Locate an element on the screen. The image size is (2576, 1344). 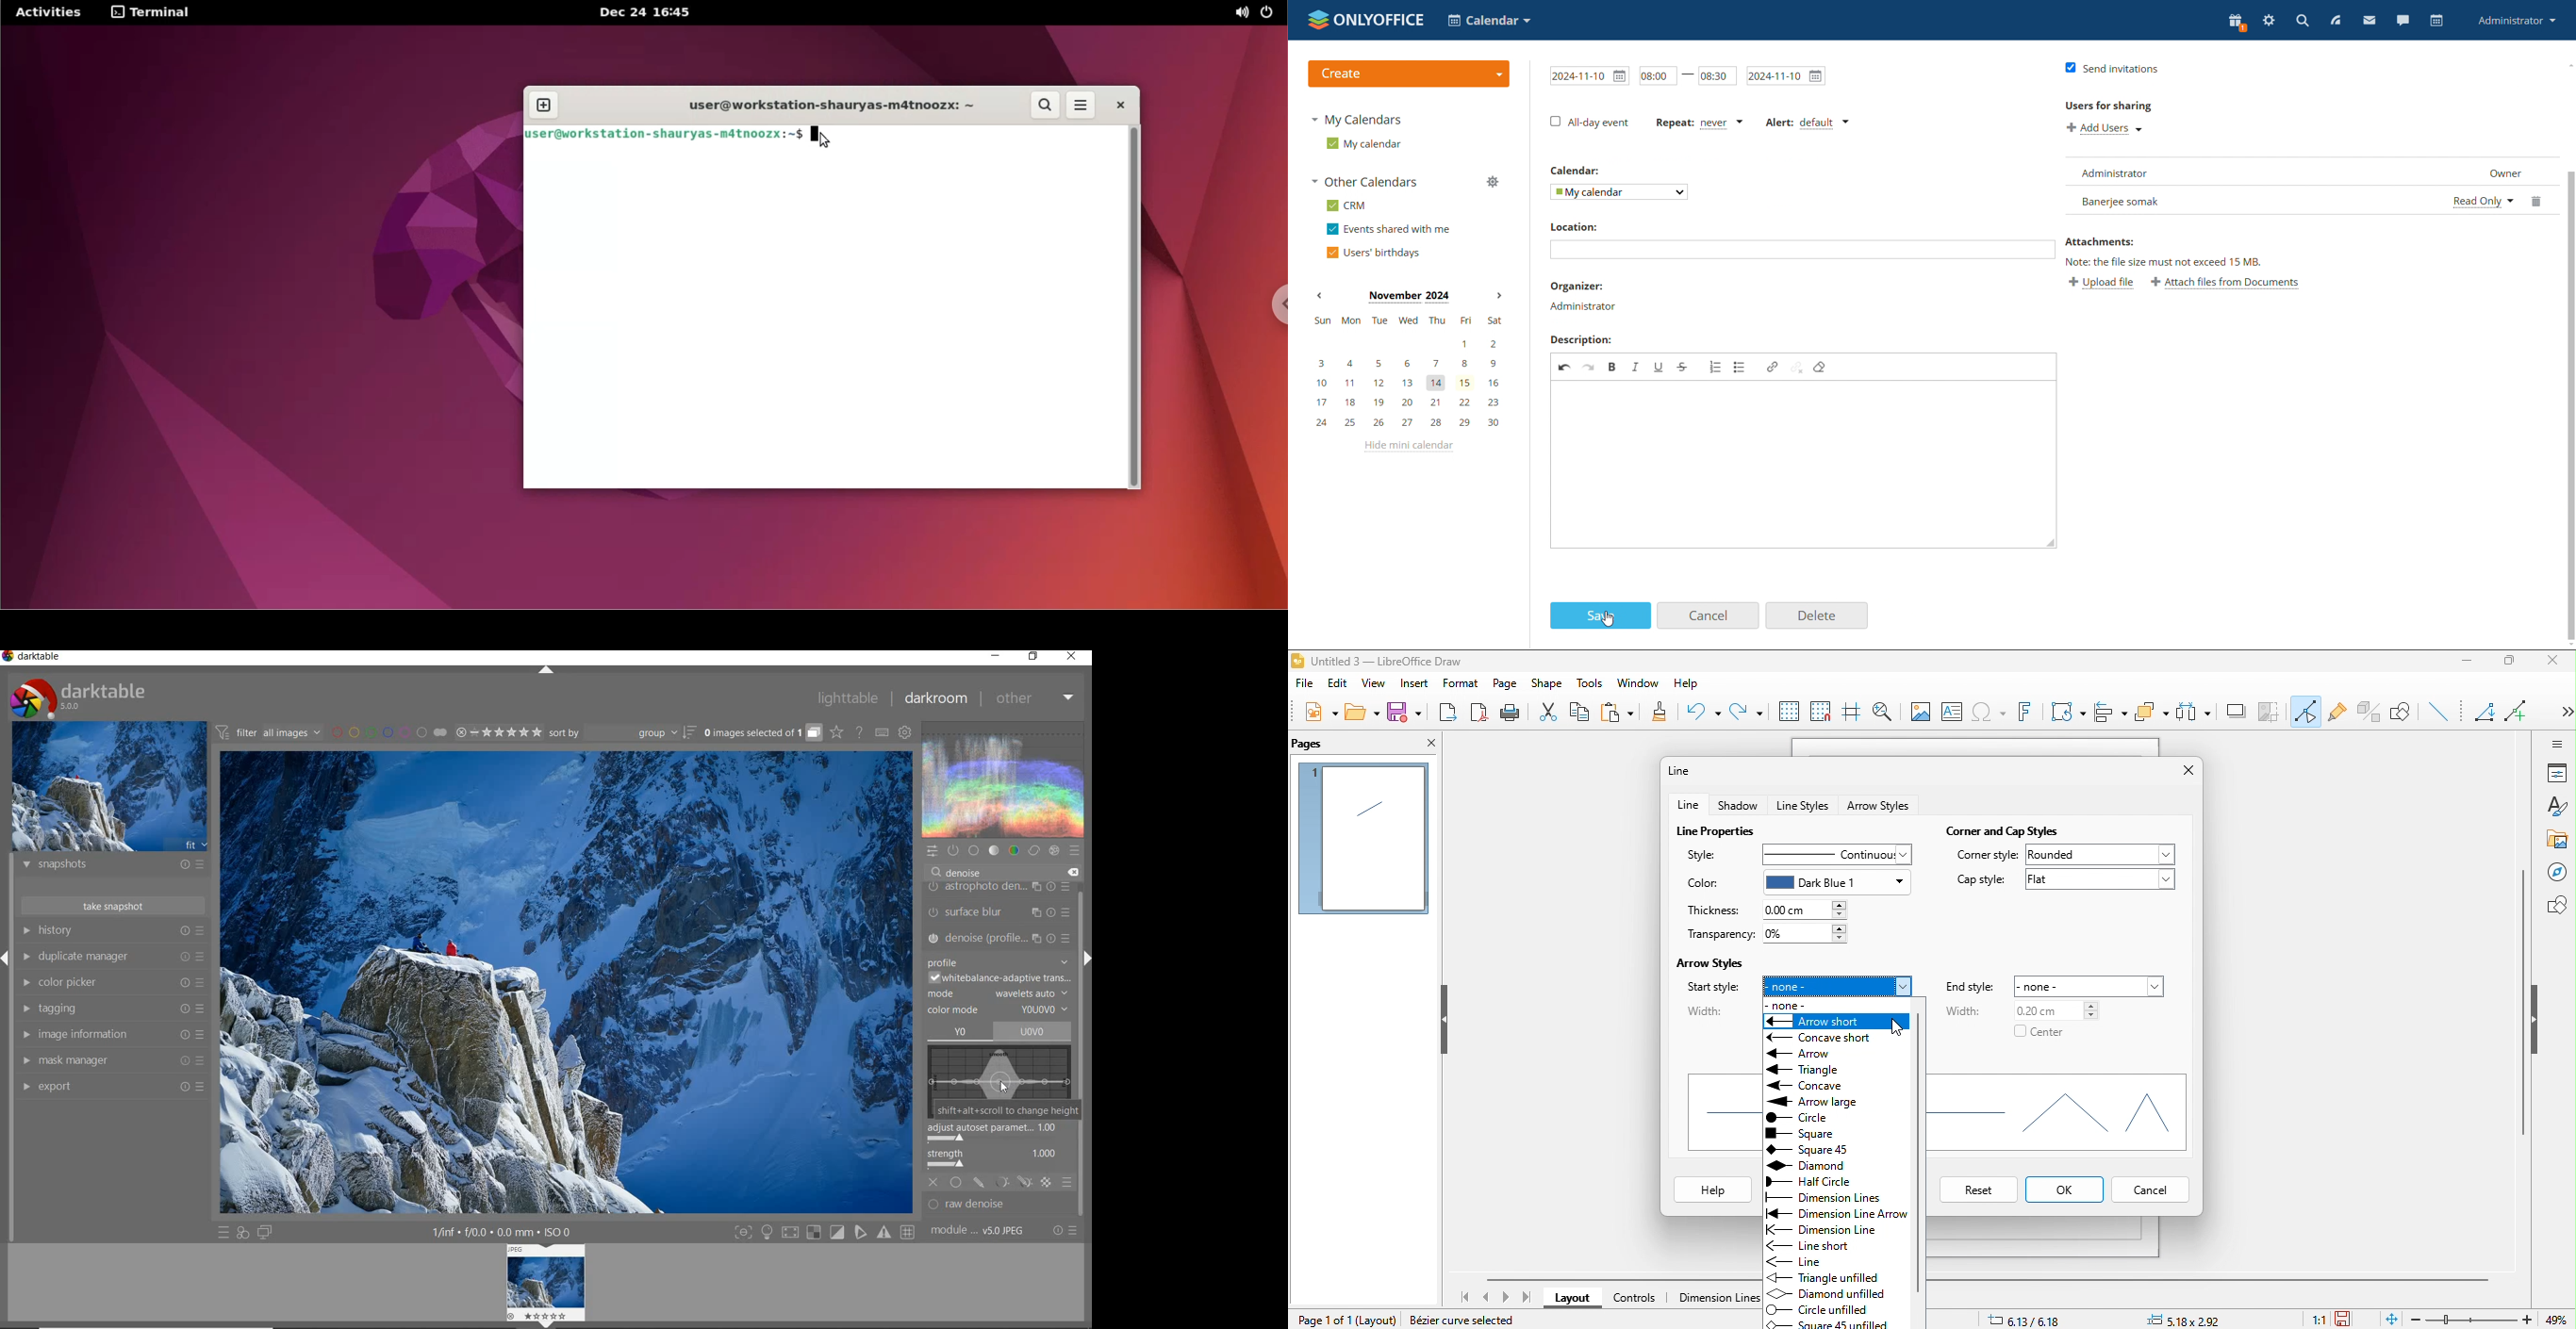
owner is located at coordinates (2499, 173).